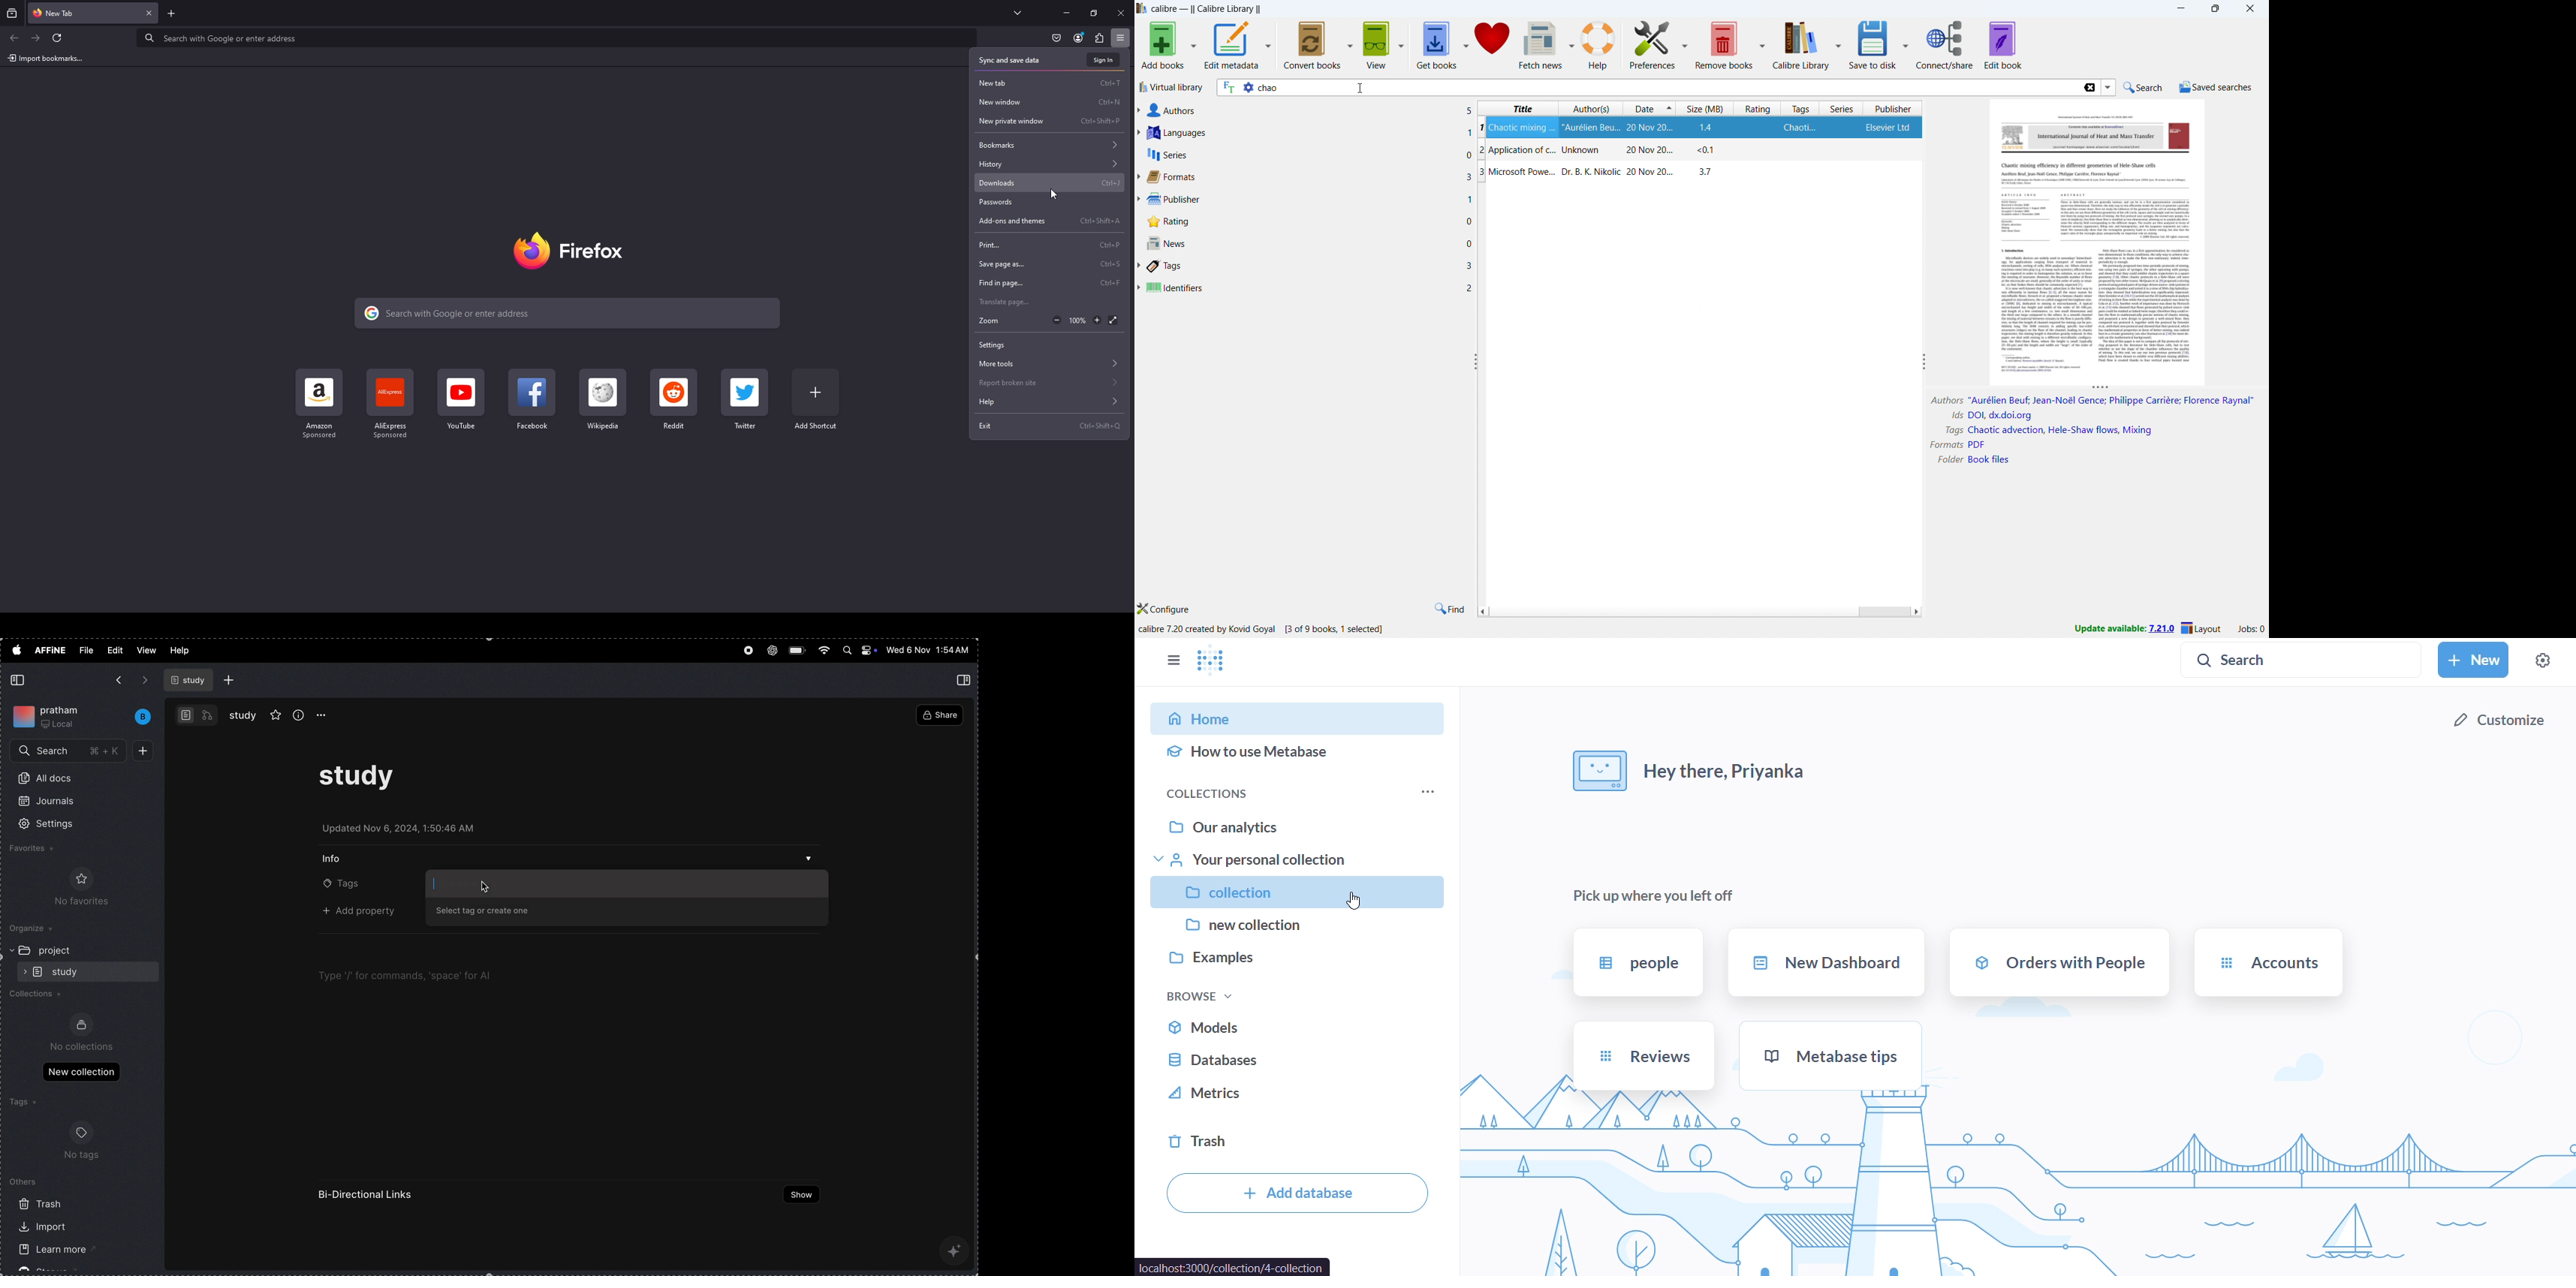  Describe the element at coordinates (2108, 87) in the screenshot. I see `search history` at that location.